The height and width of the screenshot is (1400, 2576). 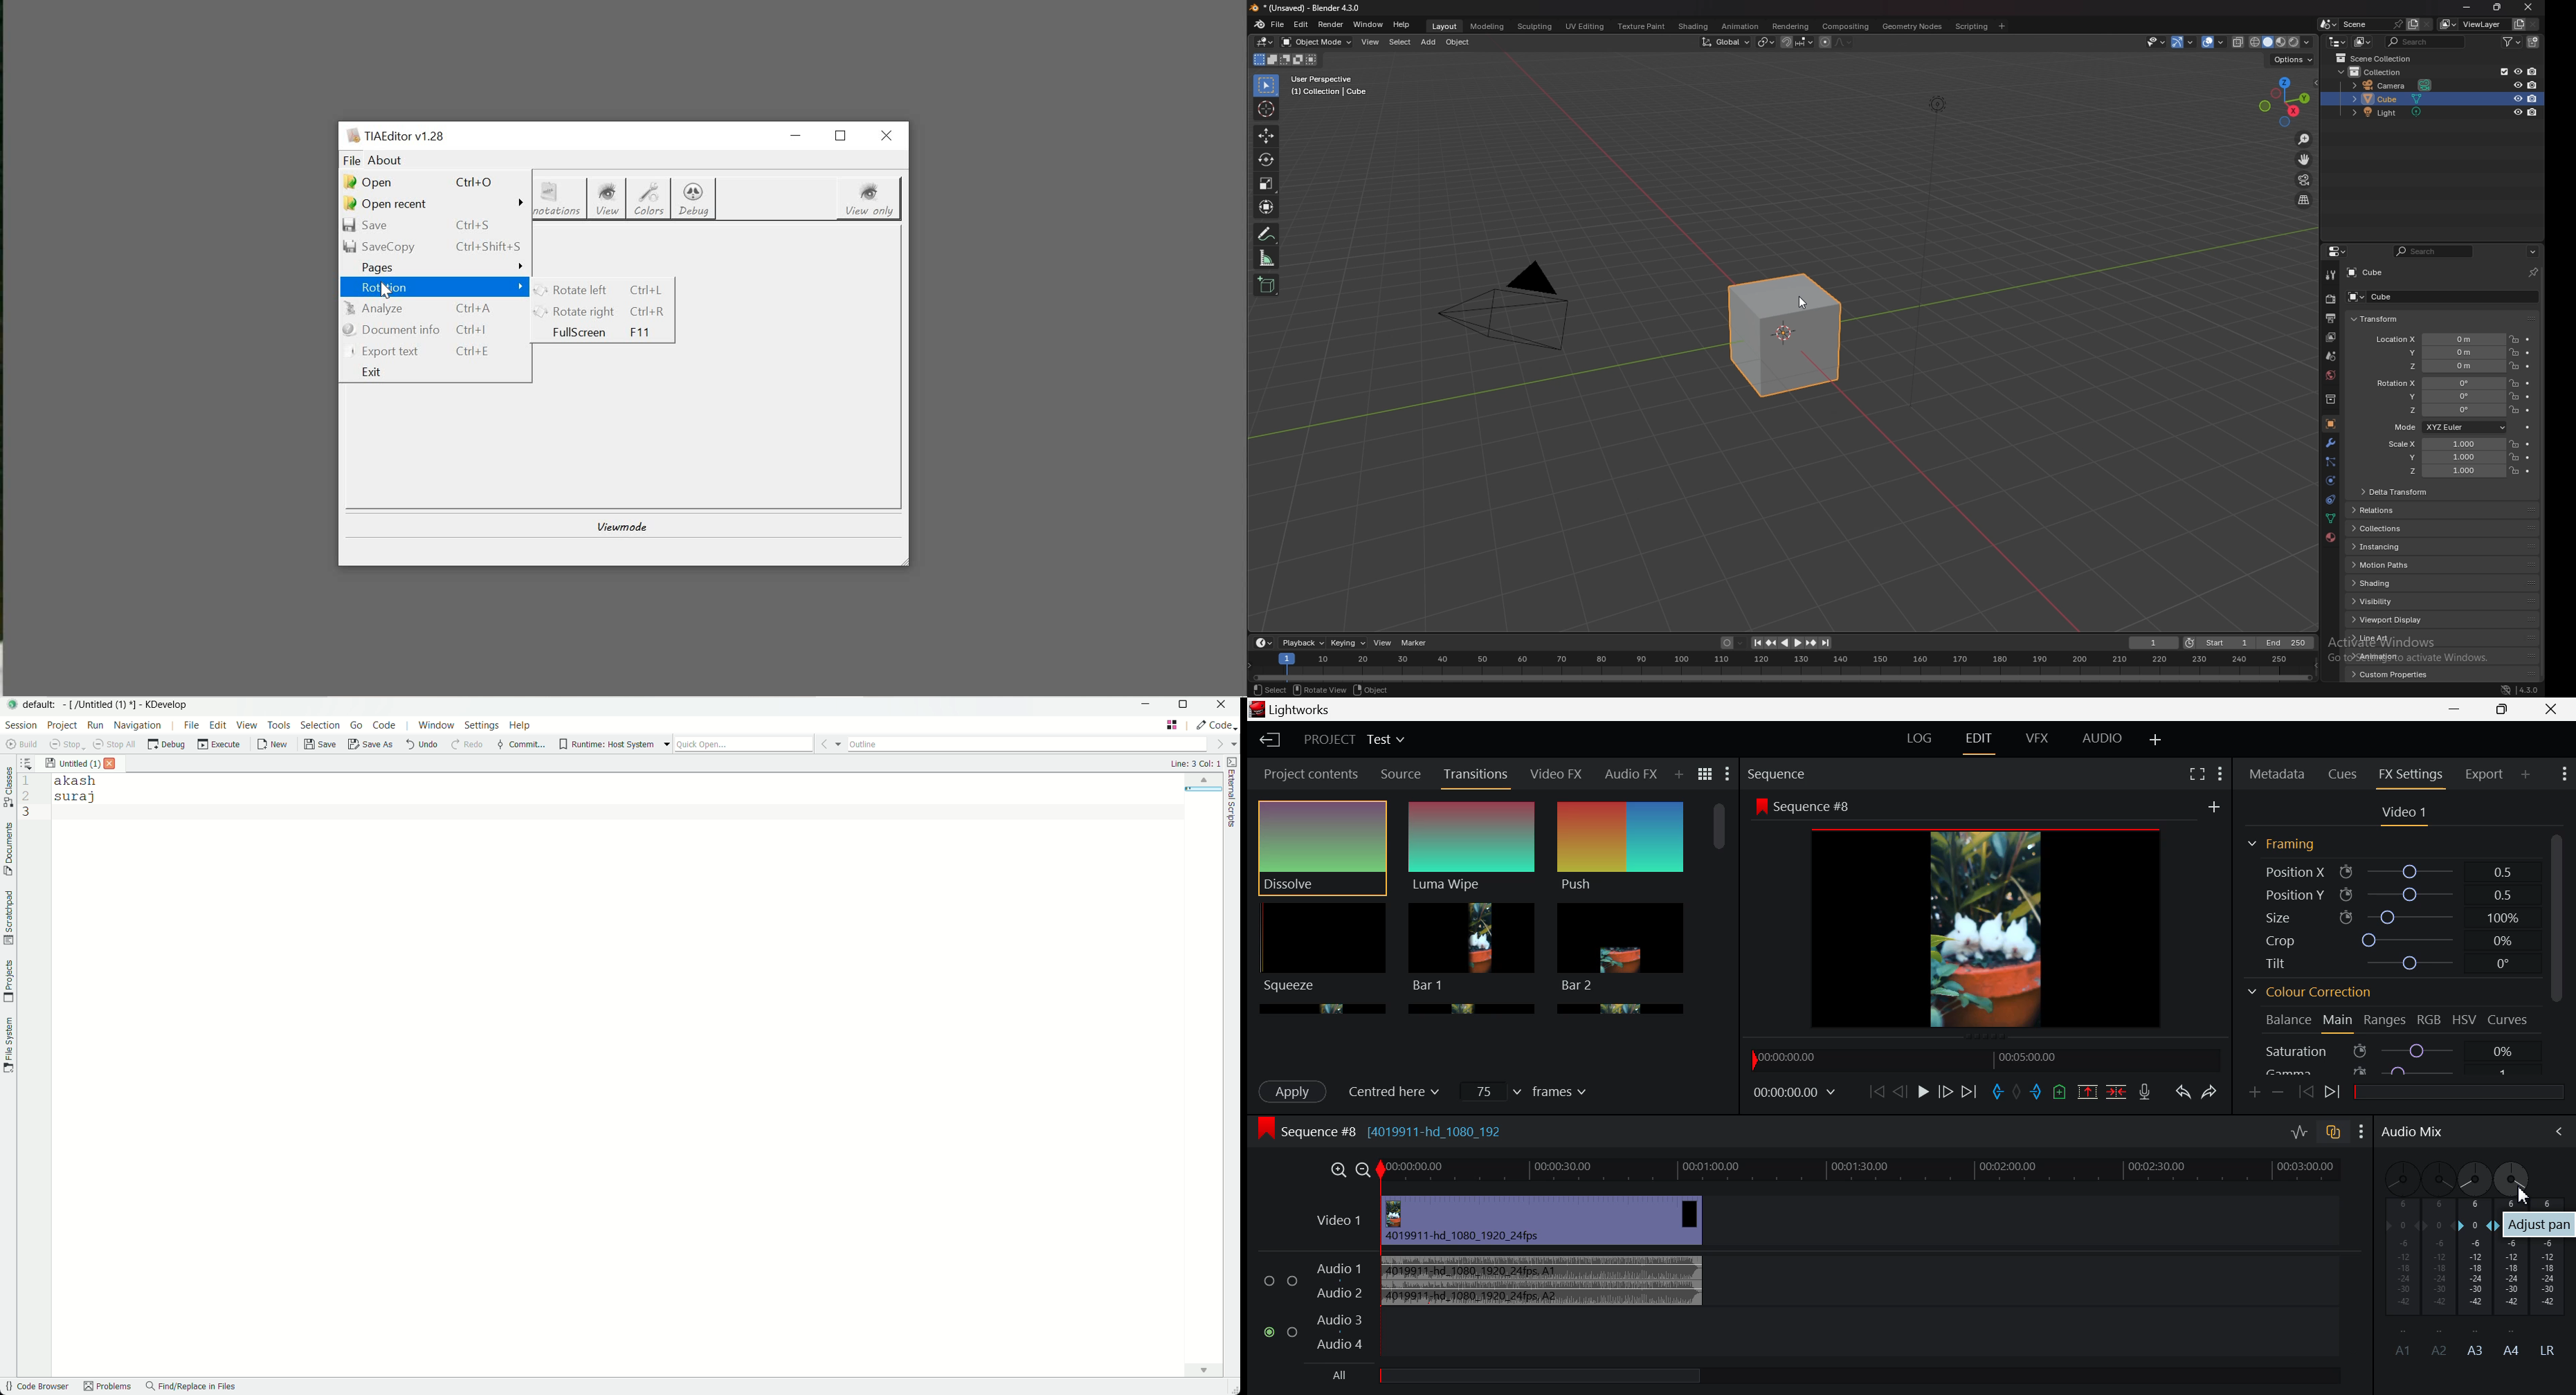 I want to click on texture paint, so click(x=1643, y=26).